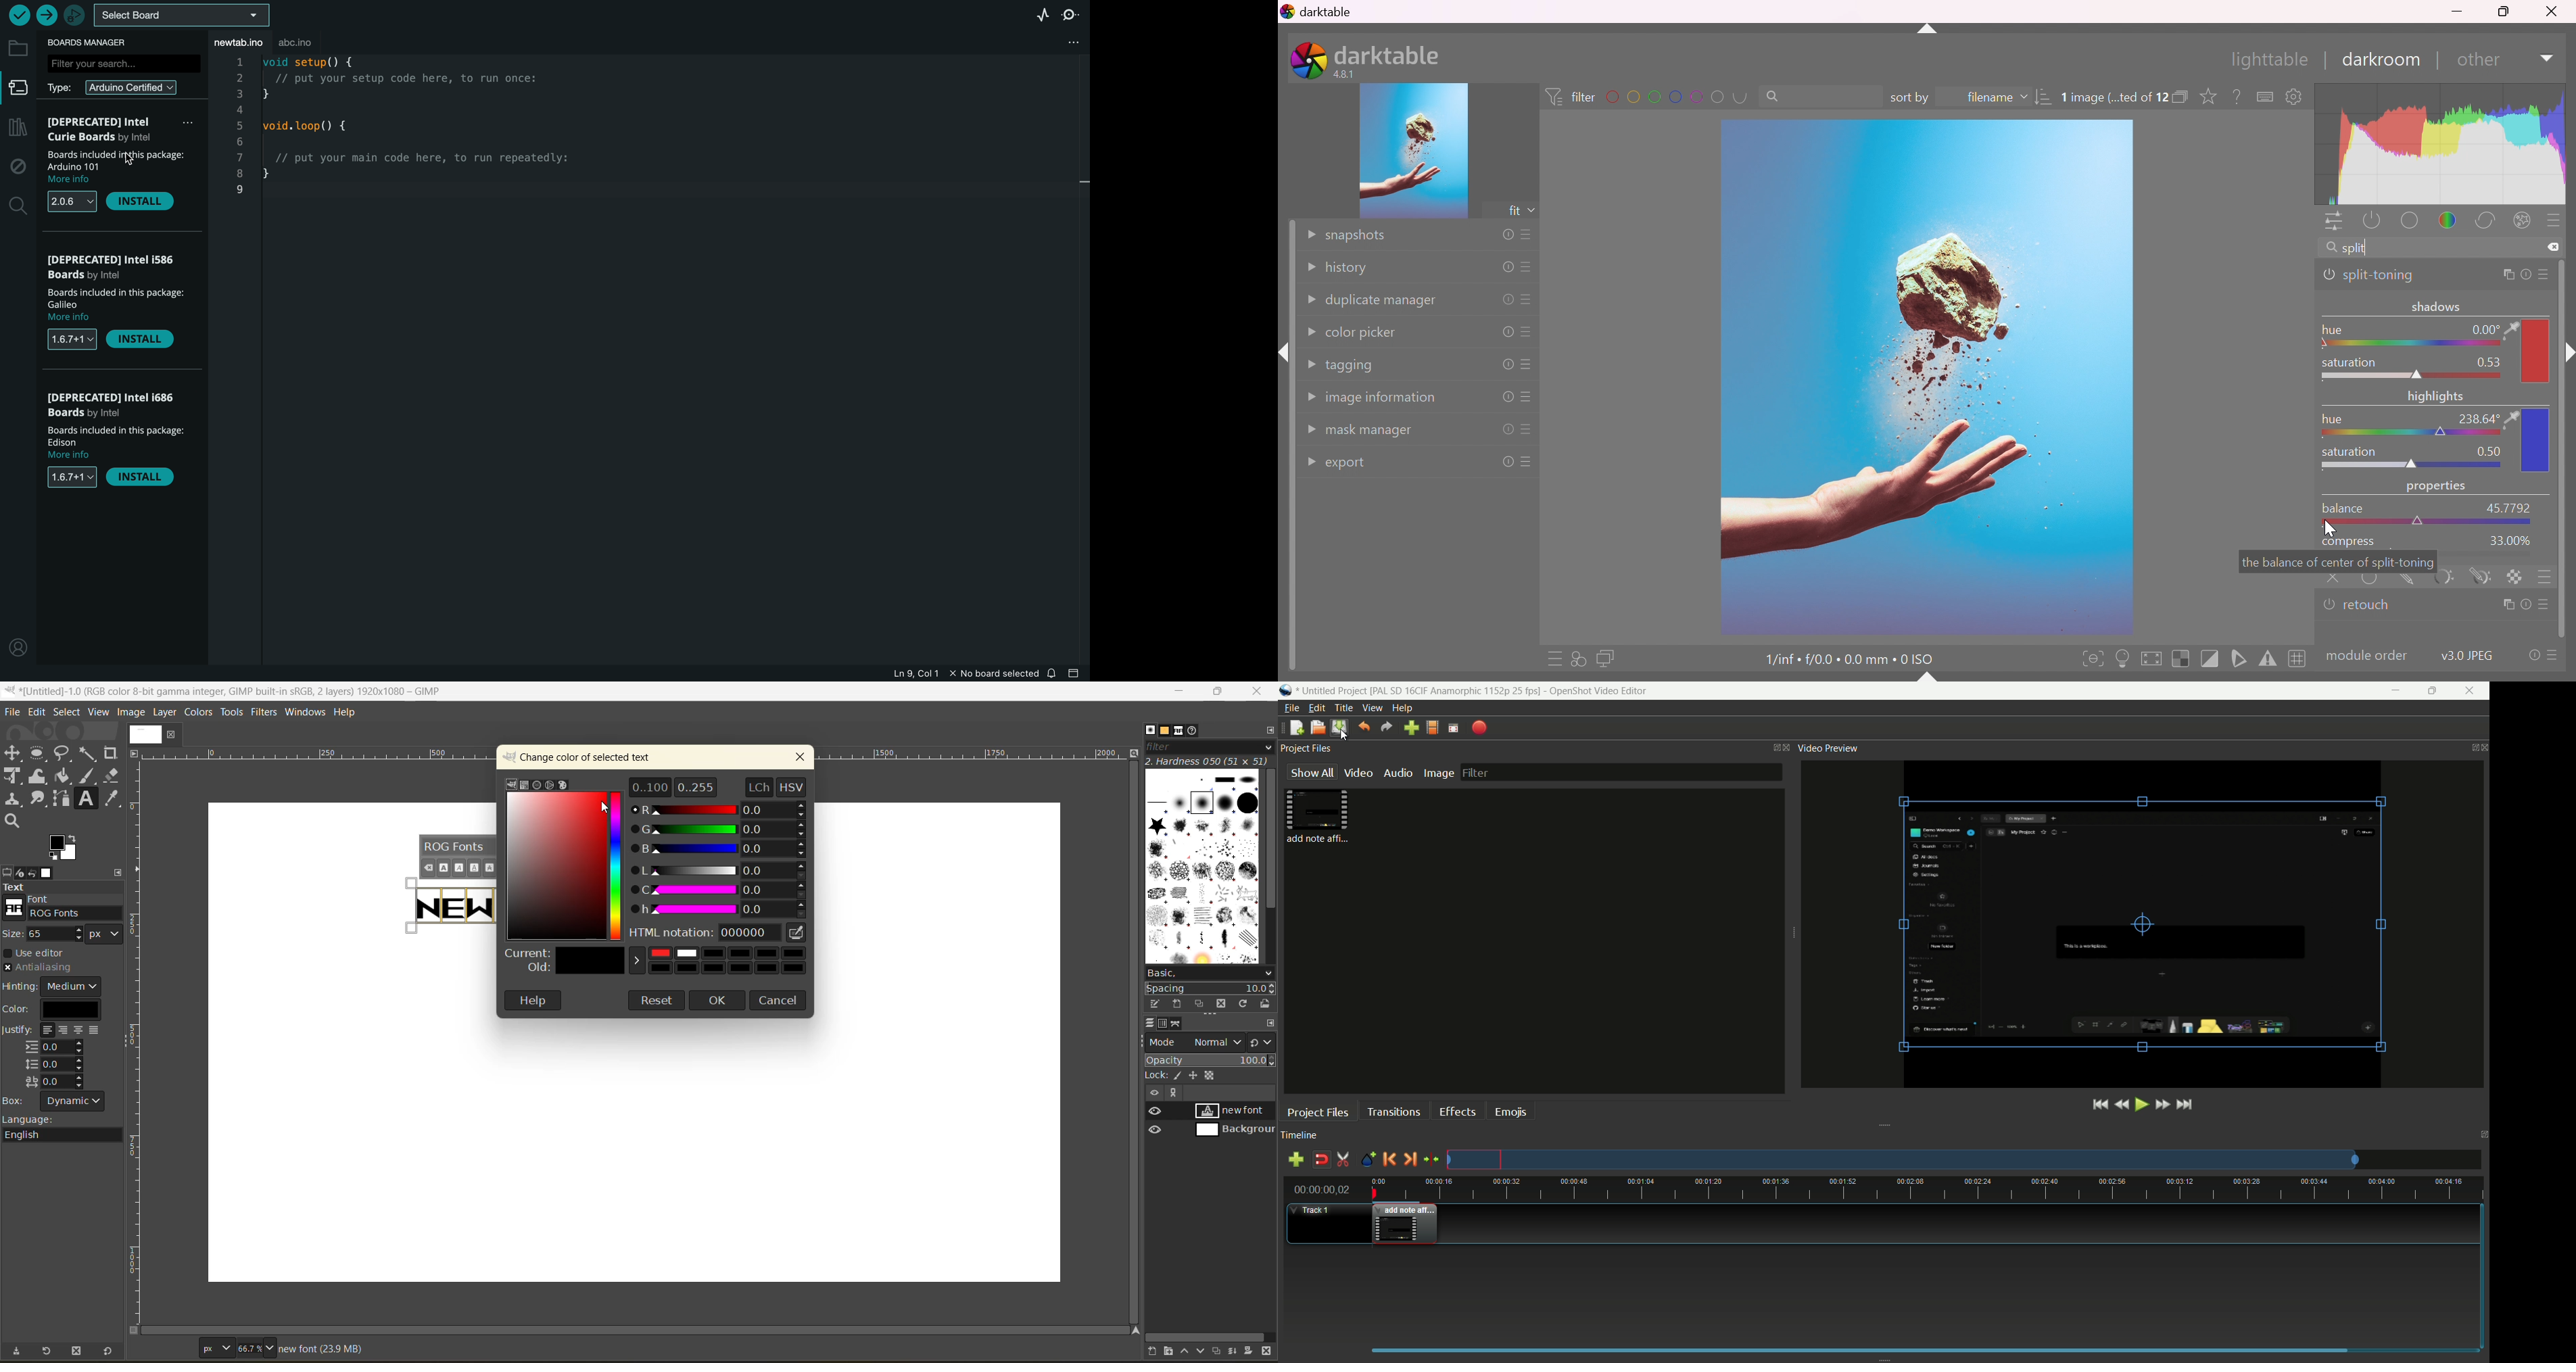  What do you see at coordinates (2440, 60) in the screenshot?
I see `|` at bounding box center [2440, 60].